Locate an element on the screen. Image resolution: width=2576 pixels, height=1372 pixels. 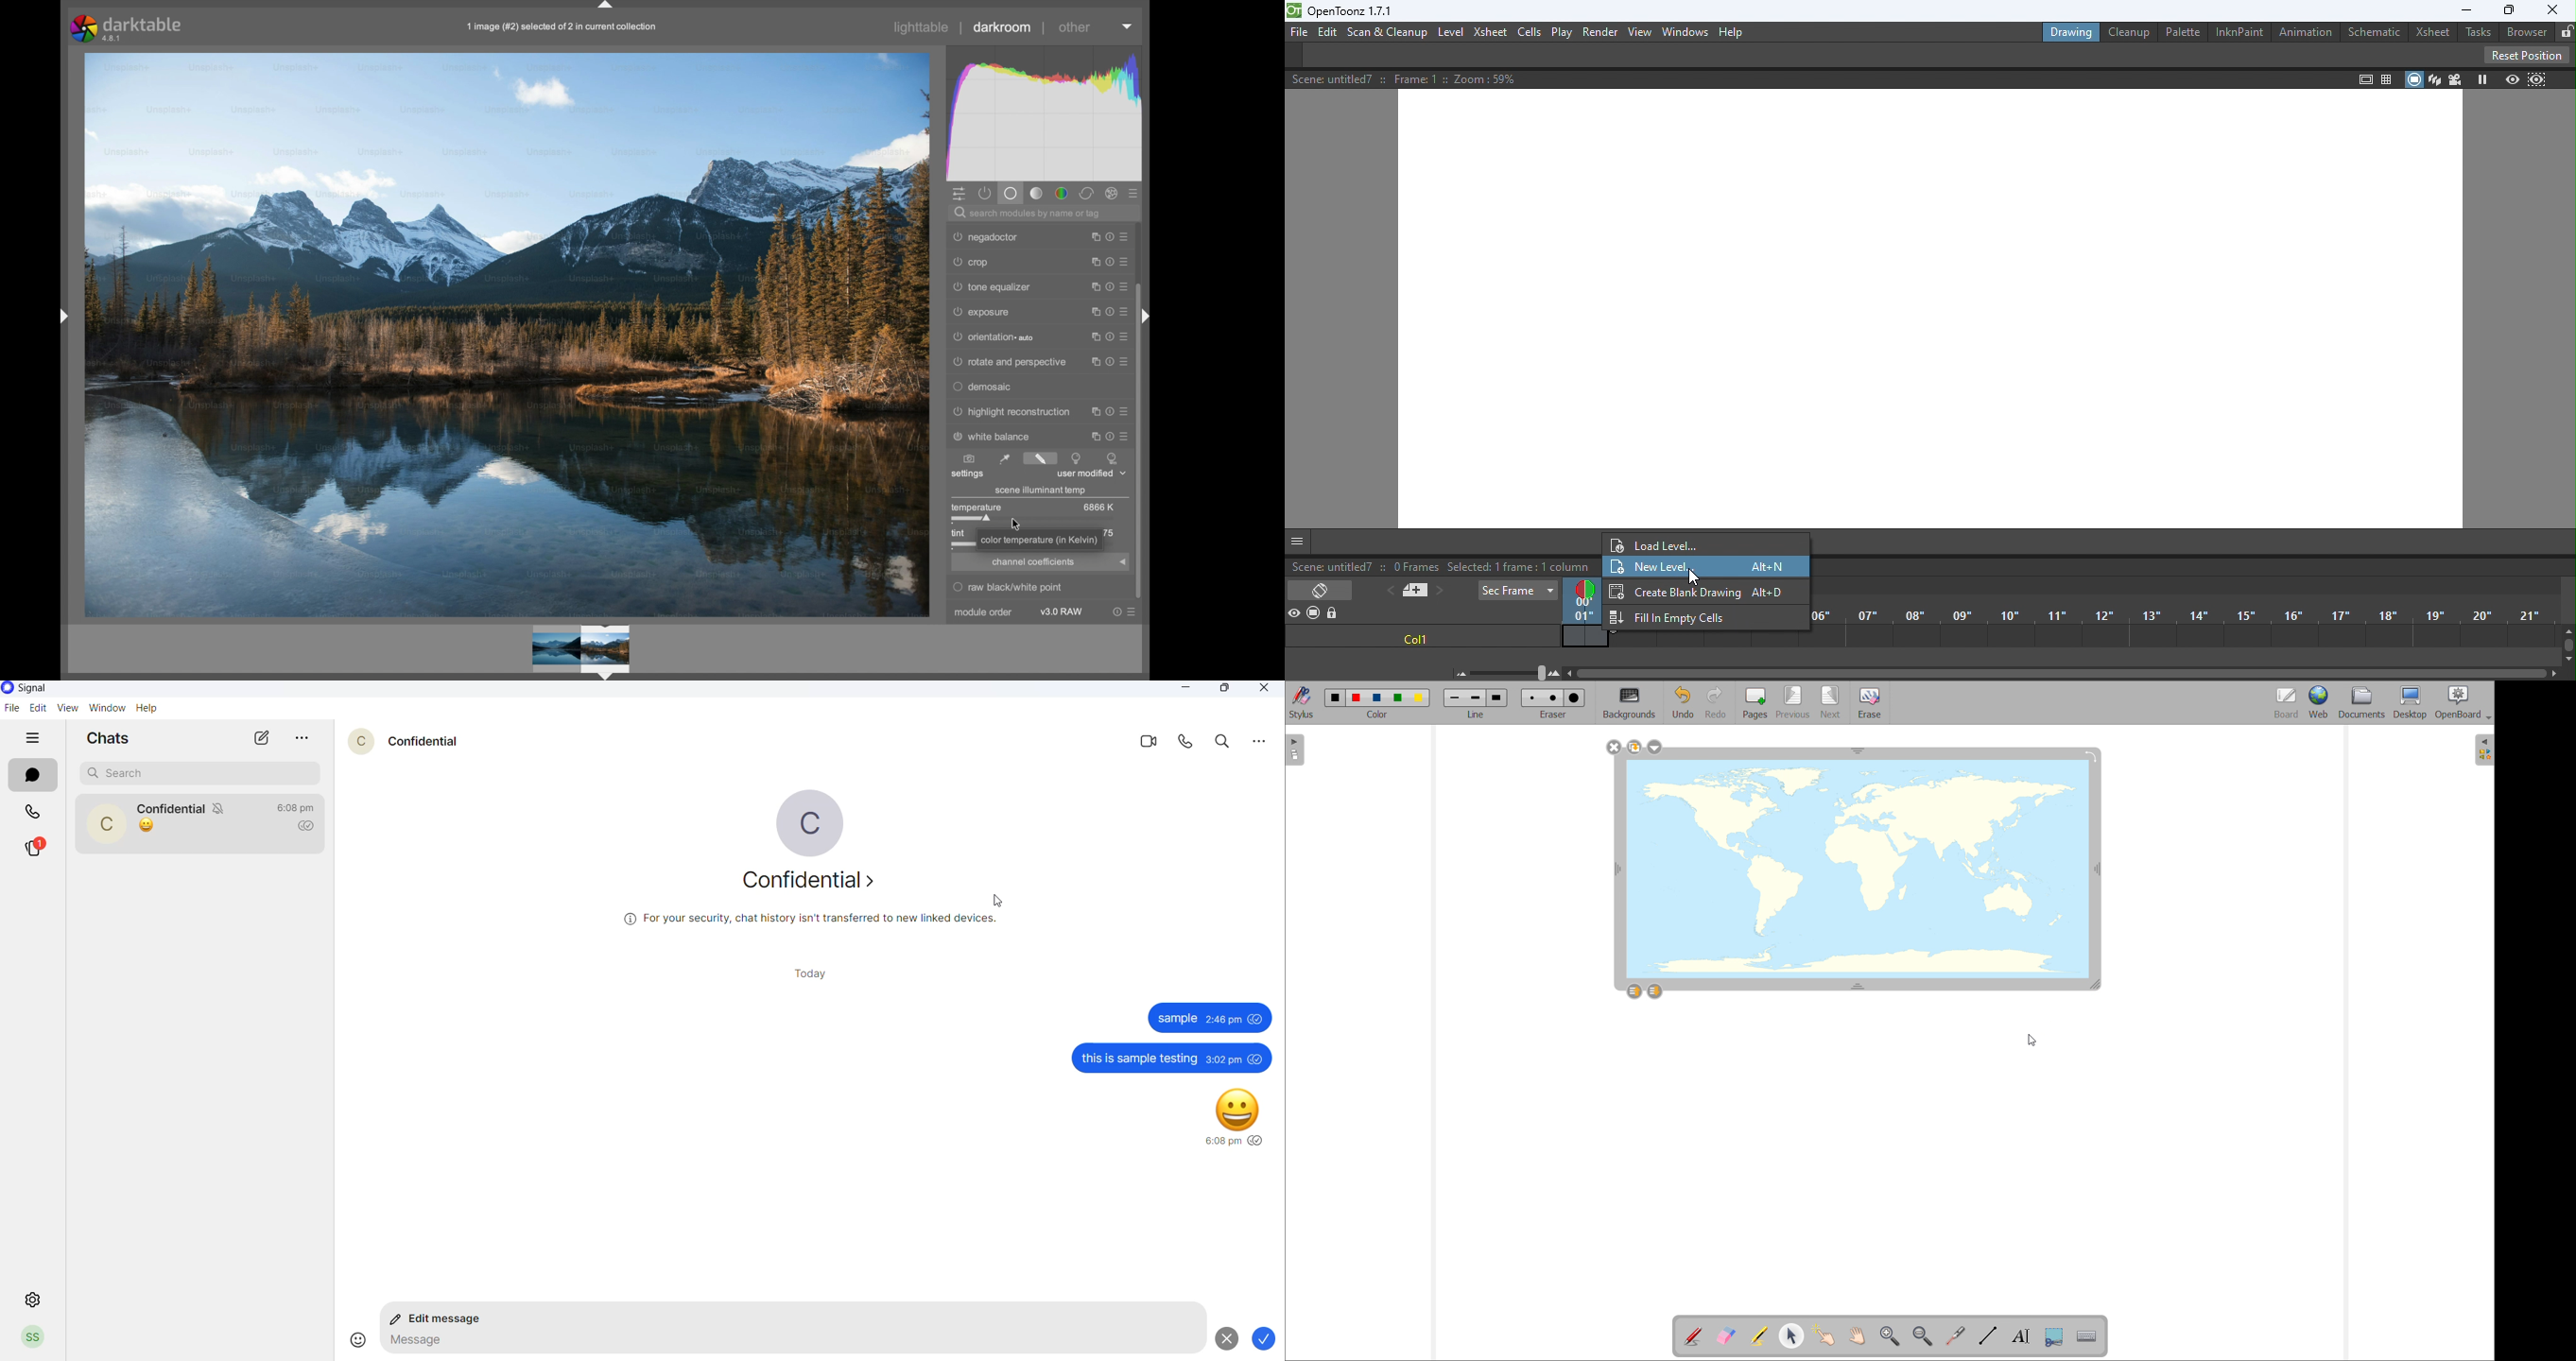
Level is located at coordinates (1449, 33).